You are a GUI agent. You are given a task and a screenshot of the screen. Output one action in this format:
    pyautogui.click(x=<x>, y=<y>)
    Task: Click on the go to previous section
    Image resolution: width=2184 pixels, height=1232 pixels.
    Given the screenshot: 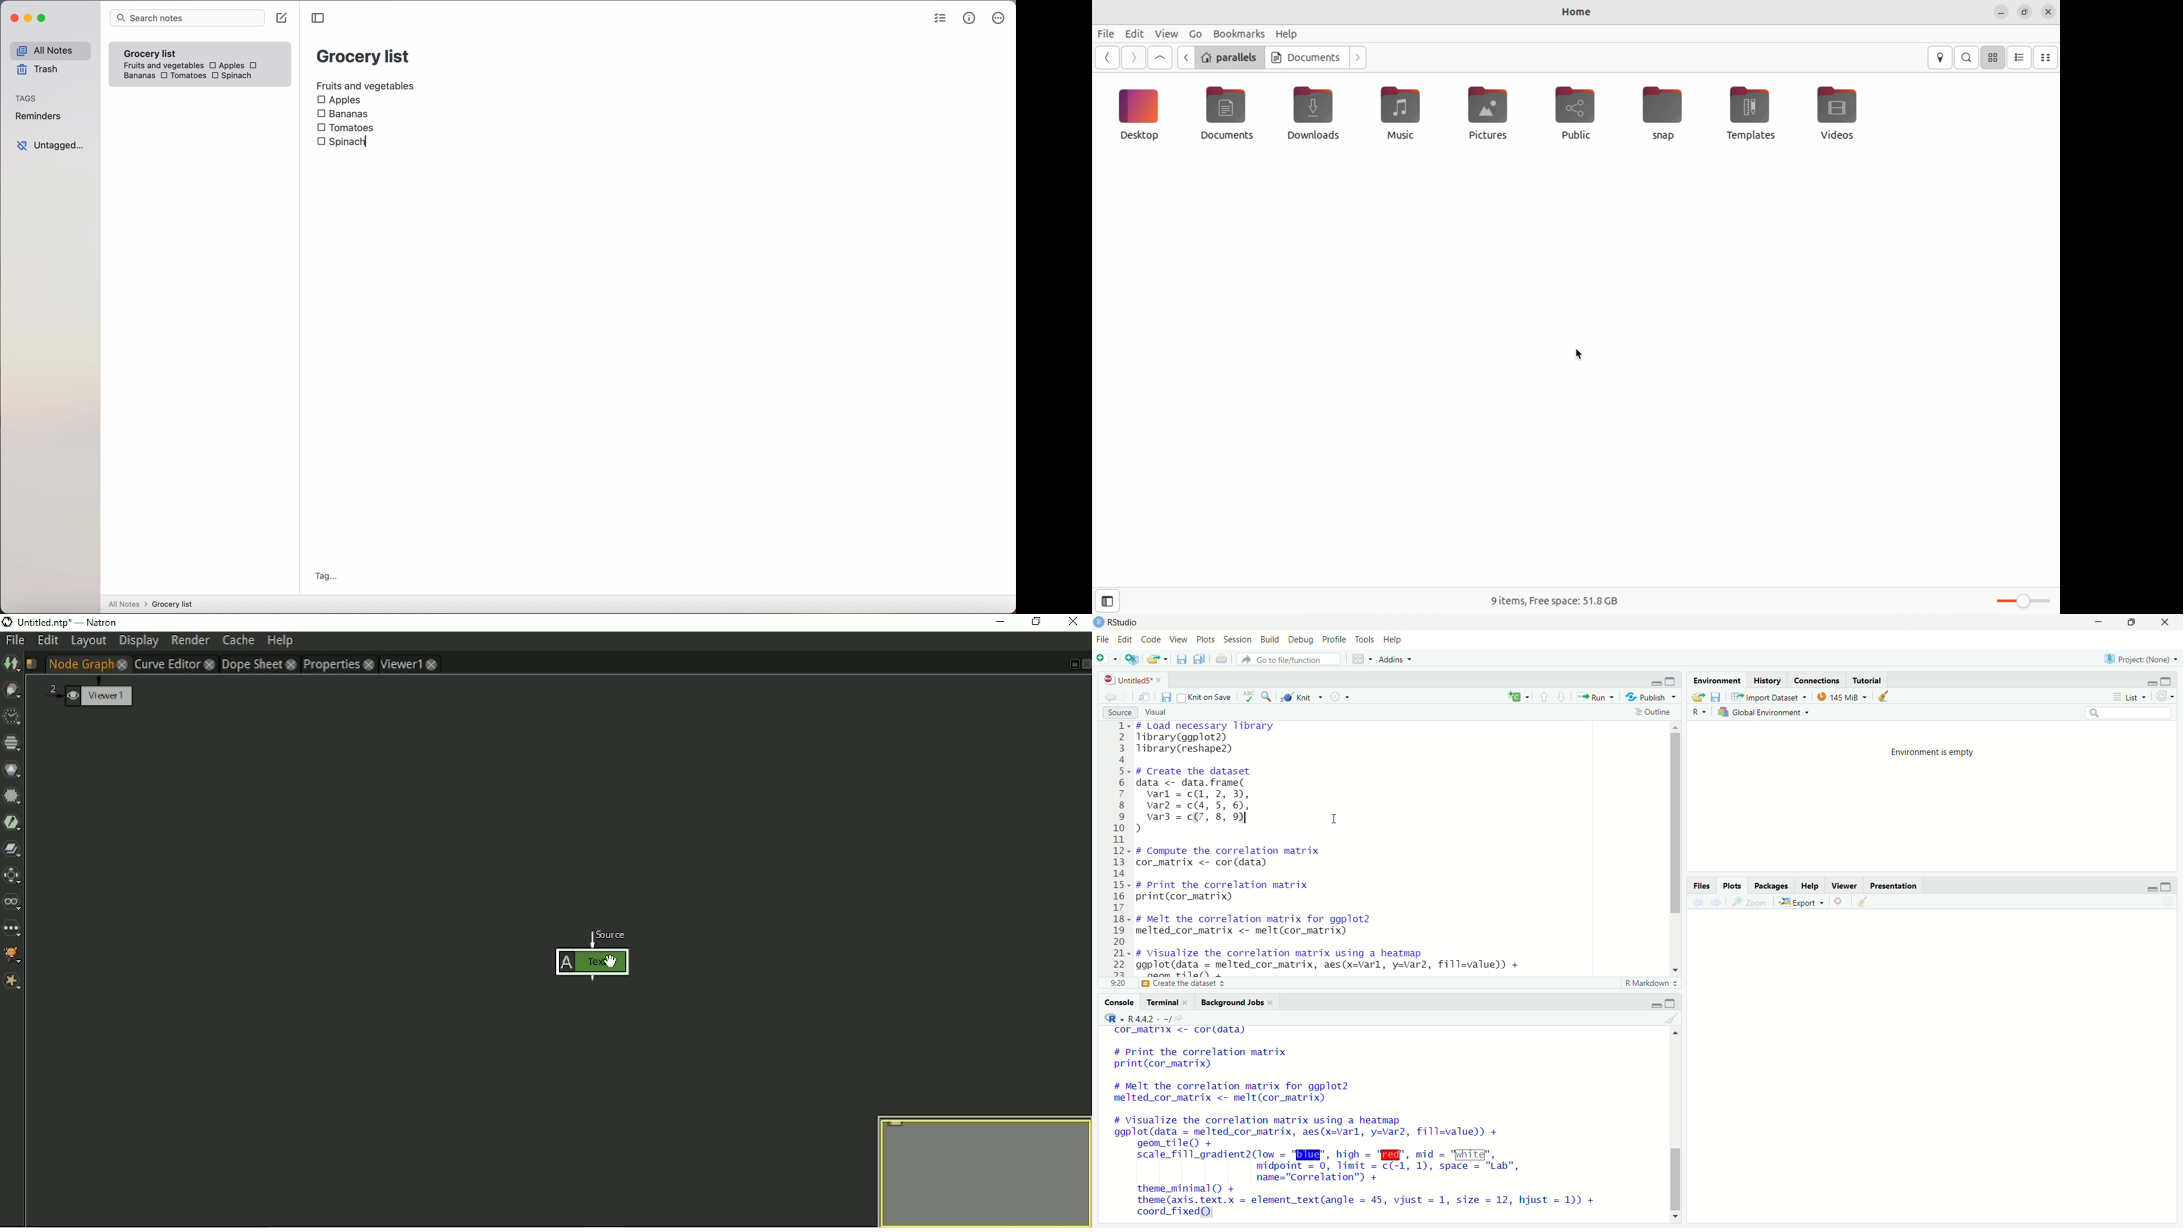 What is the action you would take?
    pyautogui.click(x=1543, y=695)
    